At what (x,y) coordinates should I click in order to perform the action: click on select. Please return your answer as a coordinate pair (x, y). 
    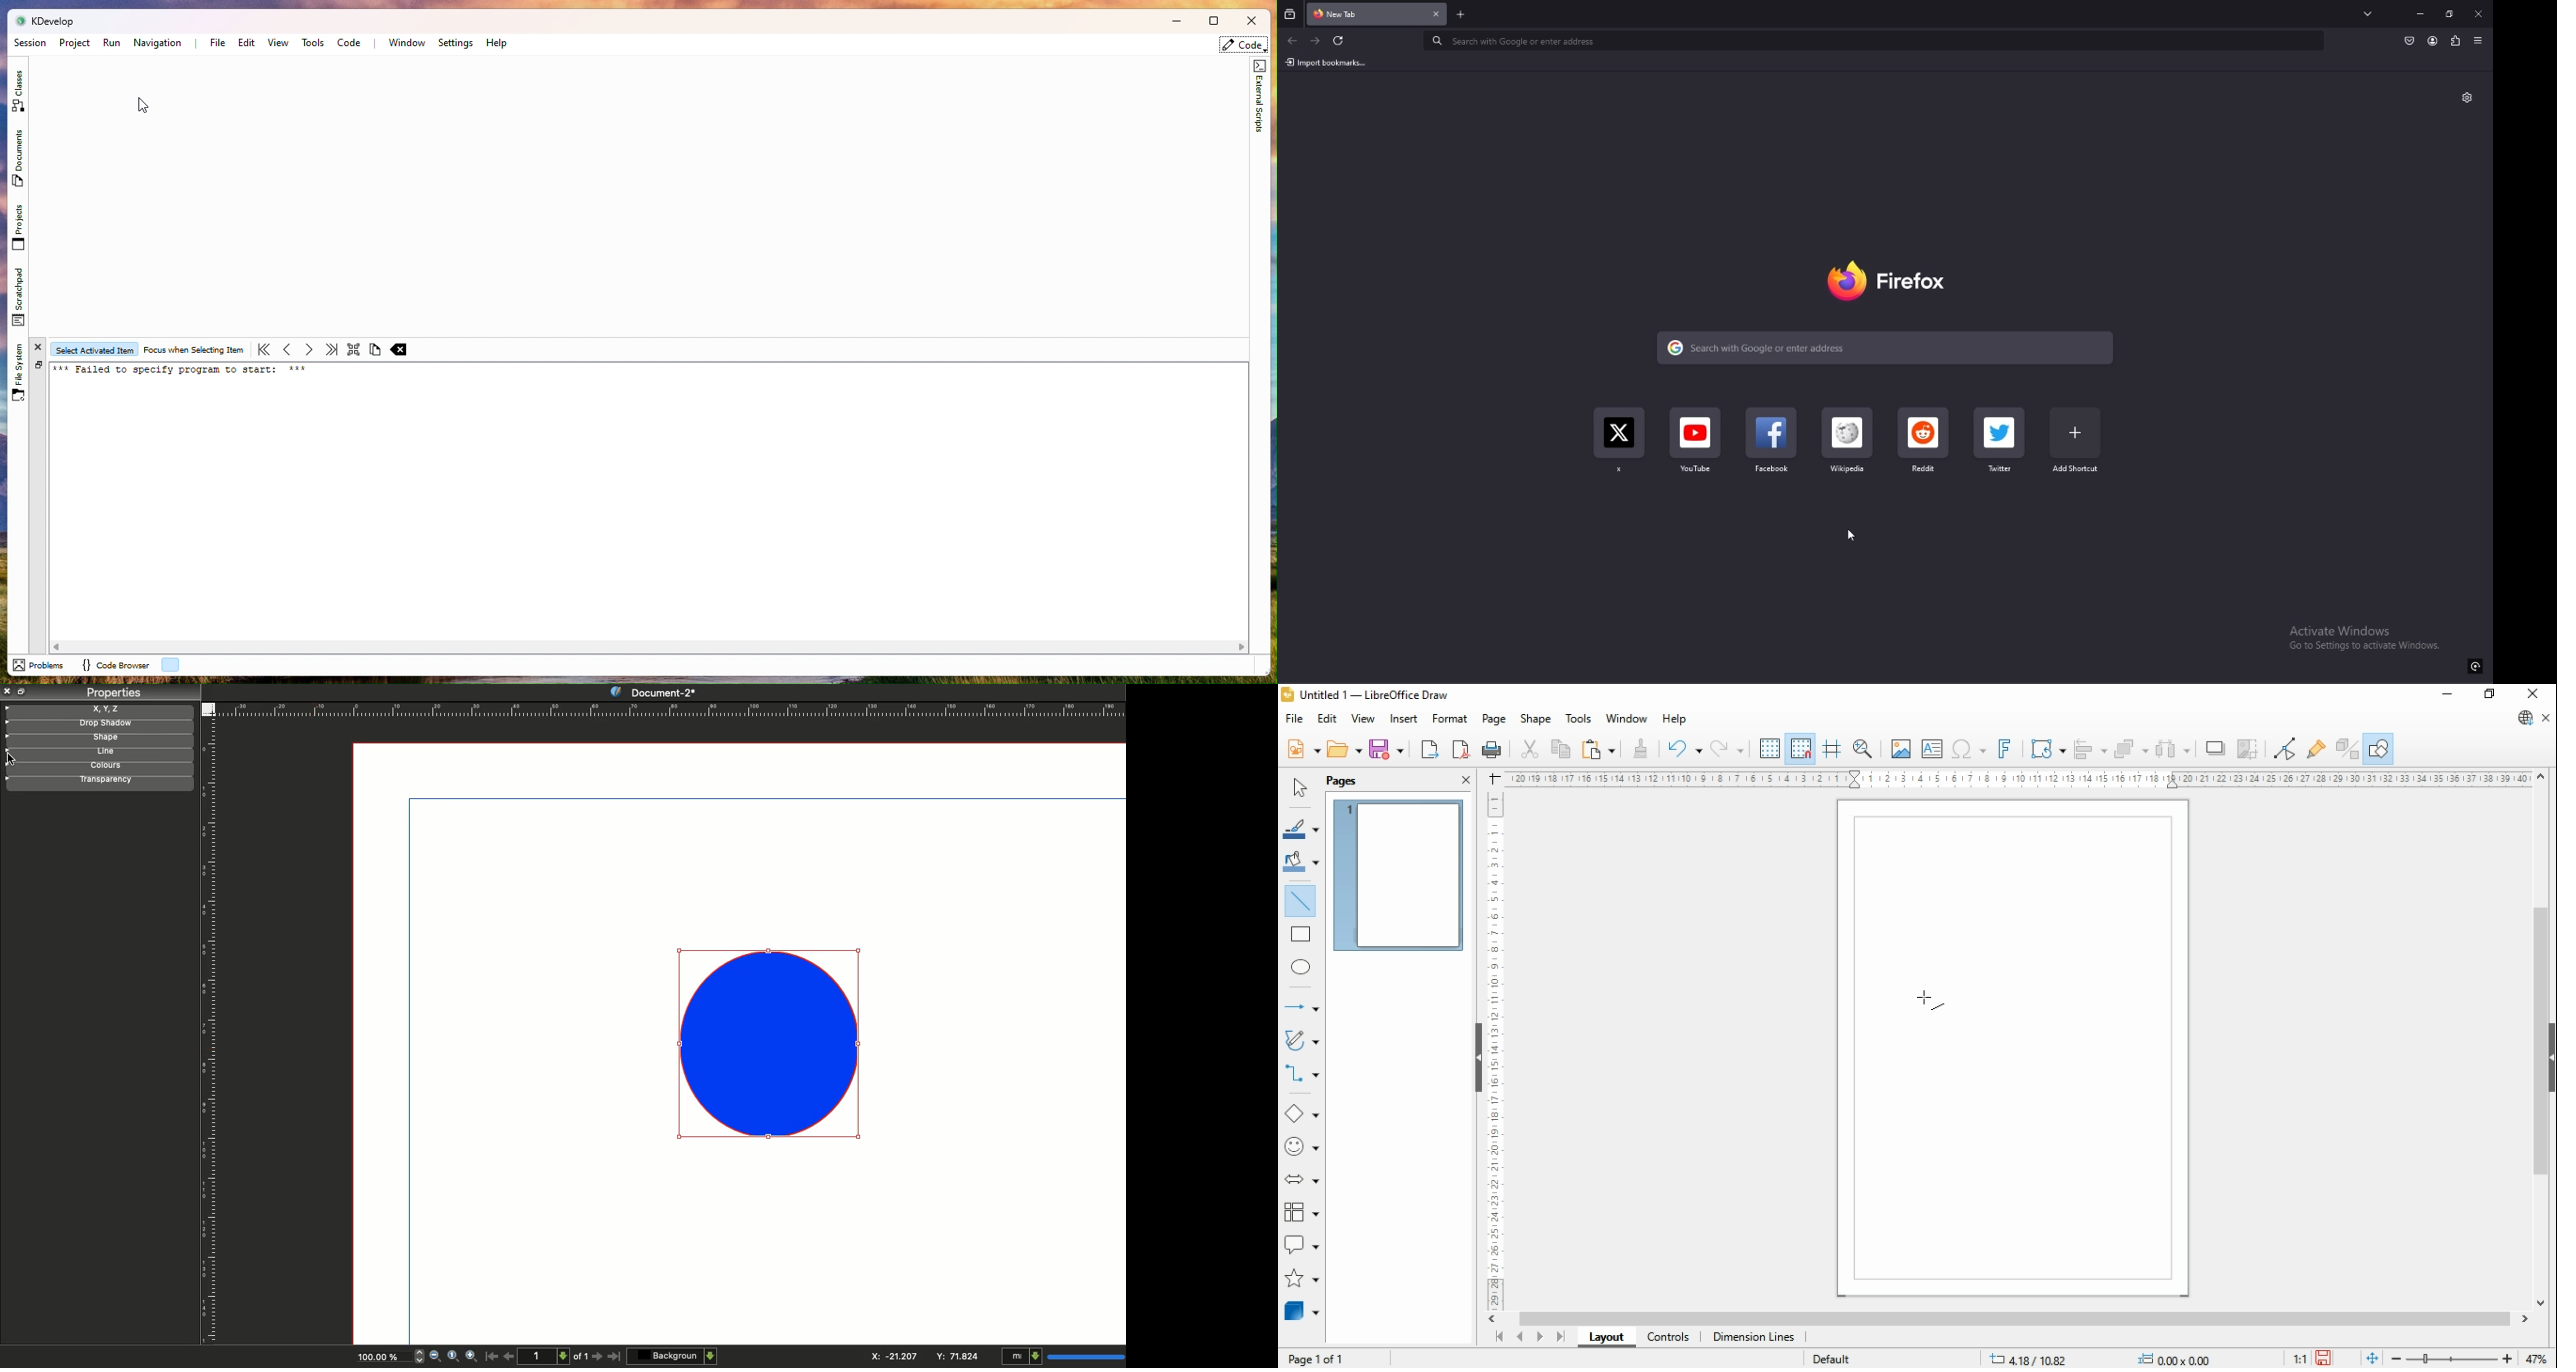
    Looking at the image, I should click on (1298, 788).